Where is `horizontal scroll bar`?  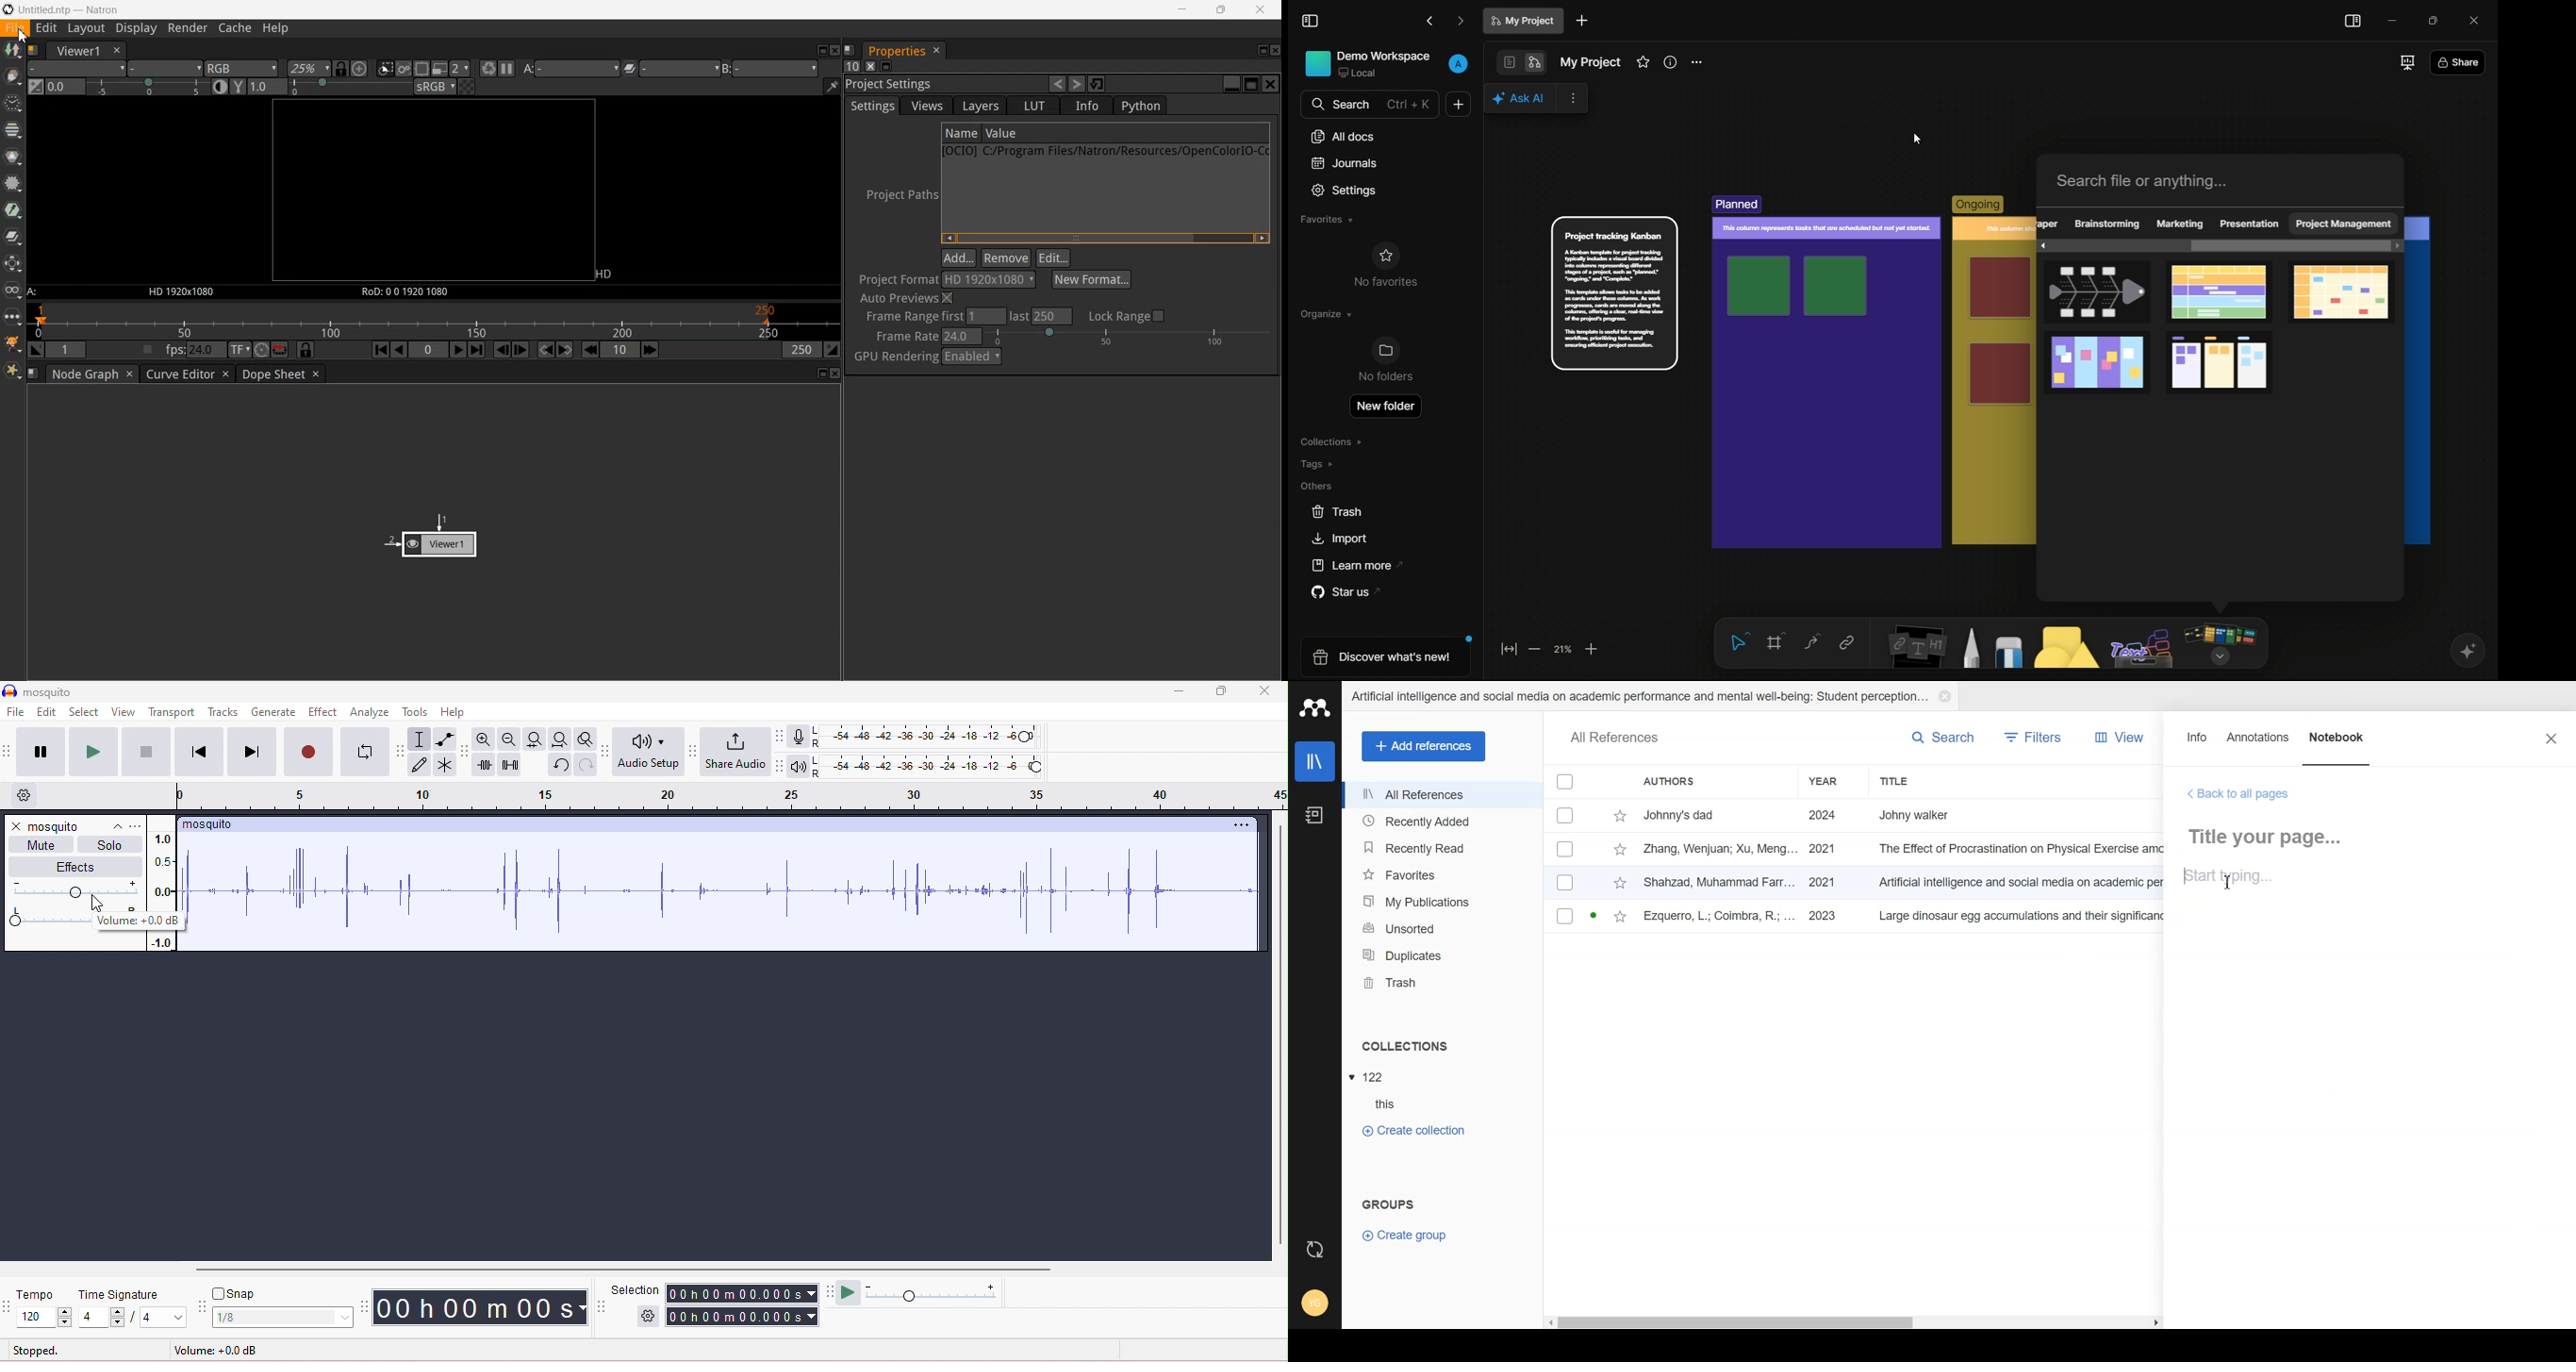
horizontal scroll bar is located at coordinates (617, 1268).